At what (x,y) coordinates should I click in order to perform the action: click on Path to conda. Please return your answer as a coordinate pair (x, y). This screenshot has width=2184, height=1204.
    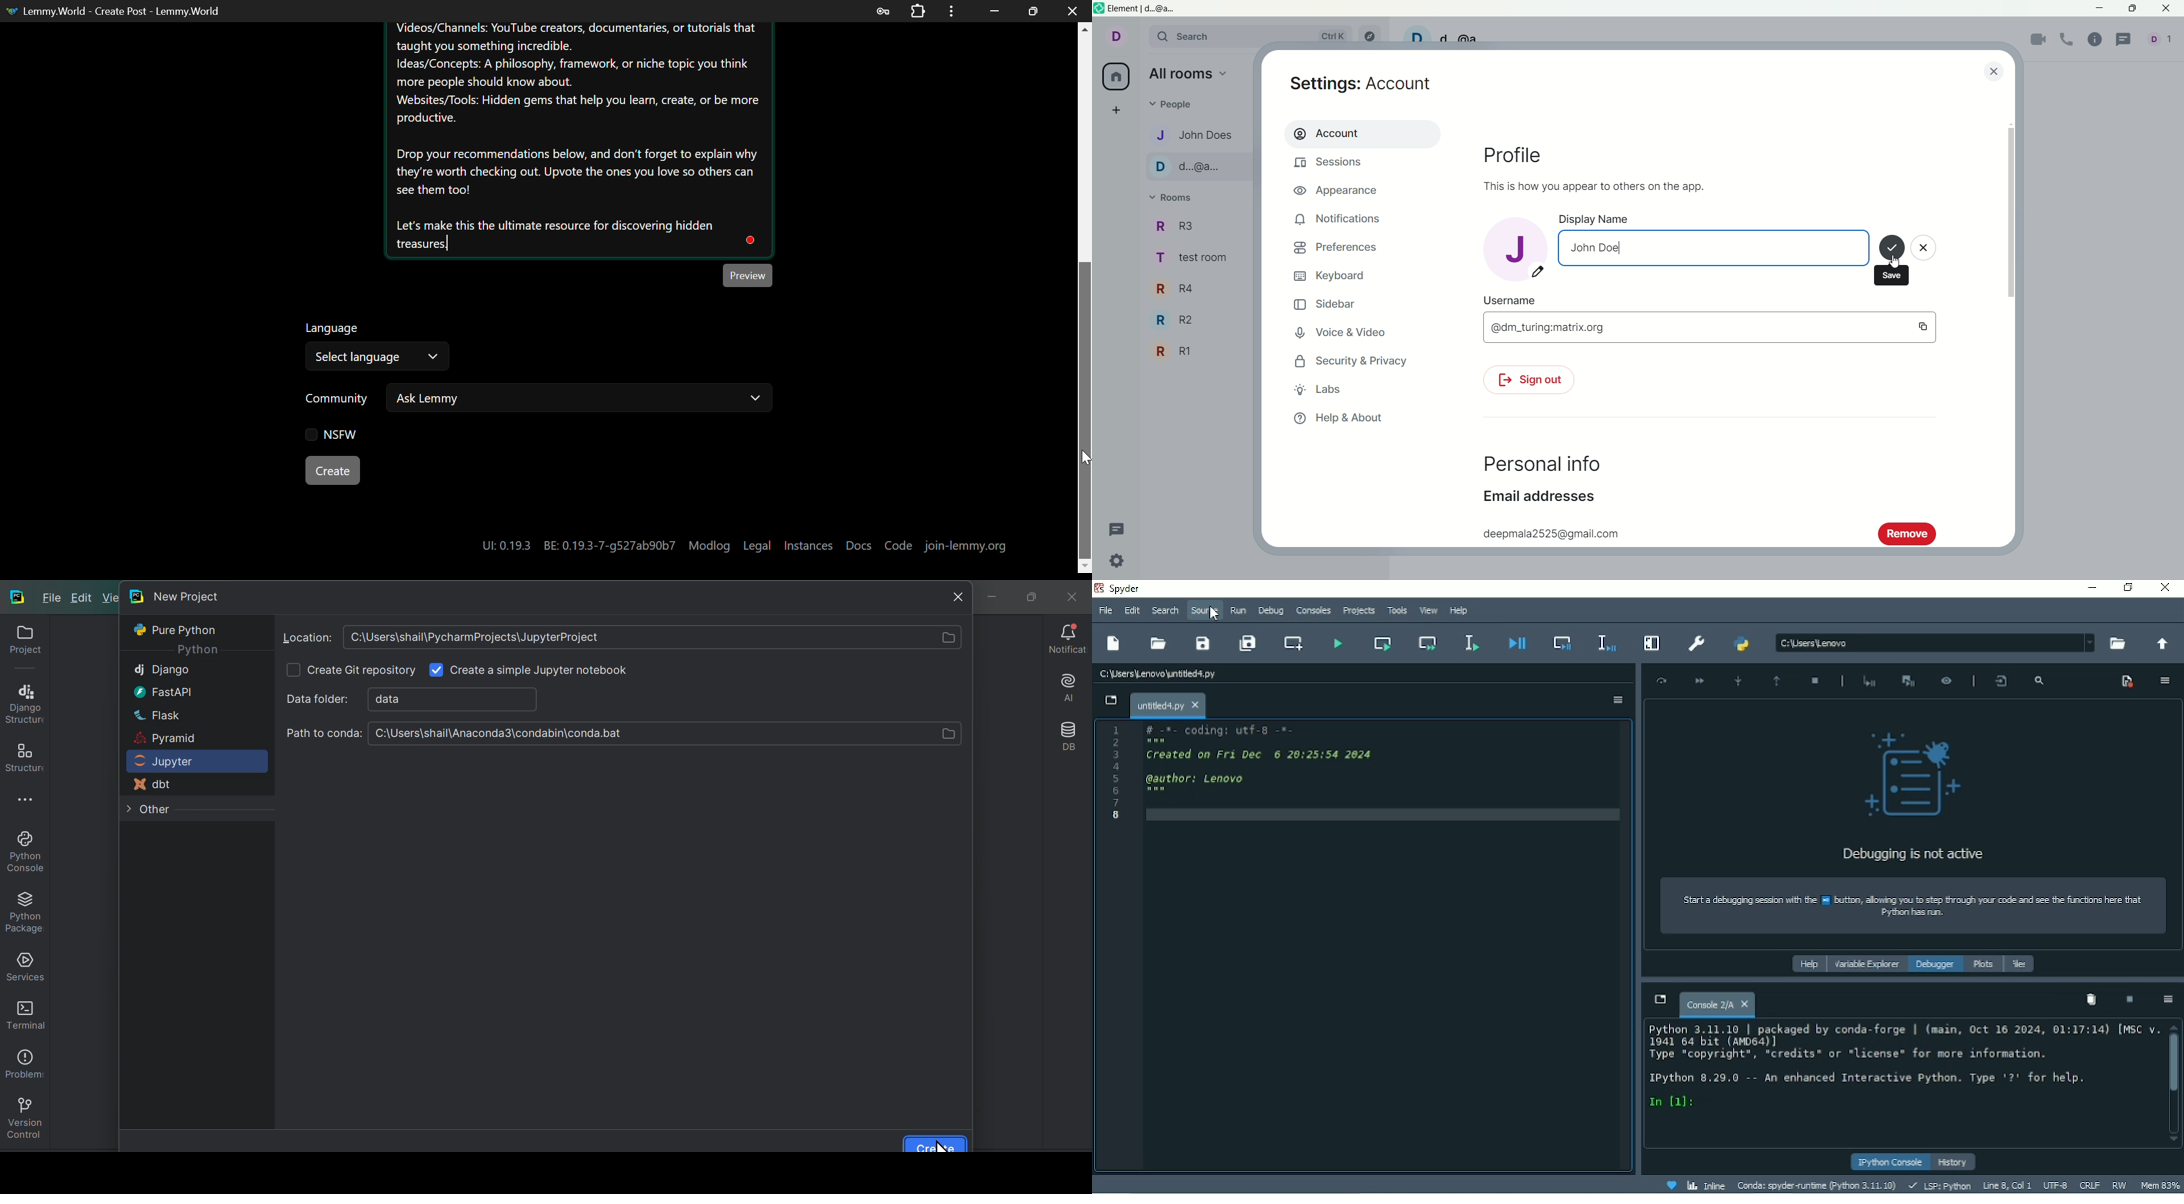
    Looking at the image, I should click on (622, 733).